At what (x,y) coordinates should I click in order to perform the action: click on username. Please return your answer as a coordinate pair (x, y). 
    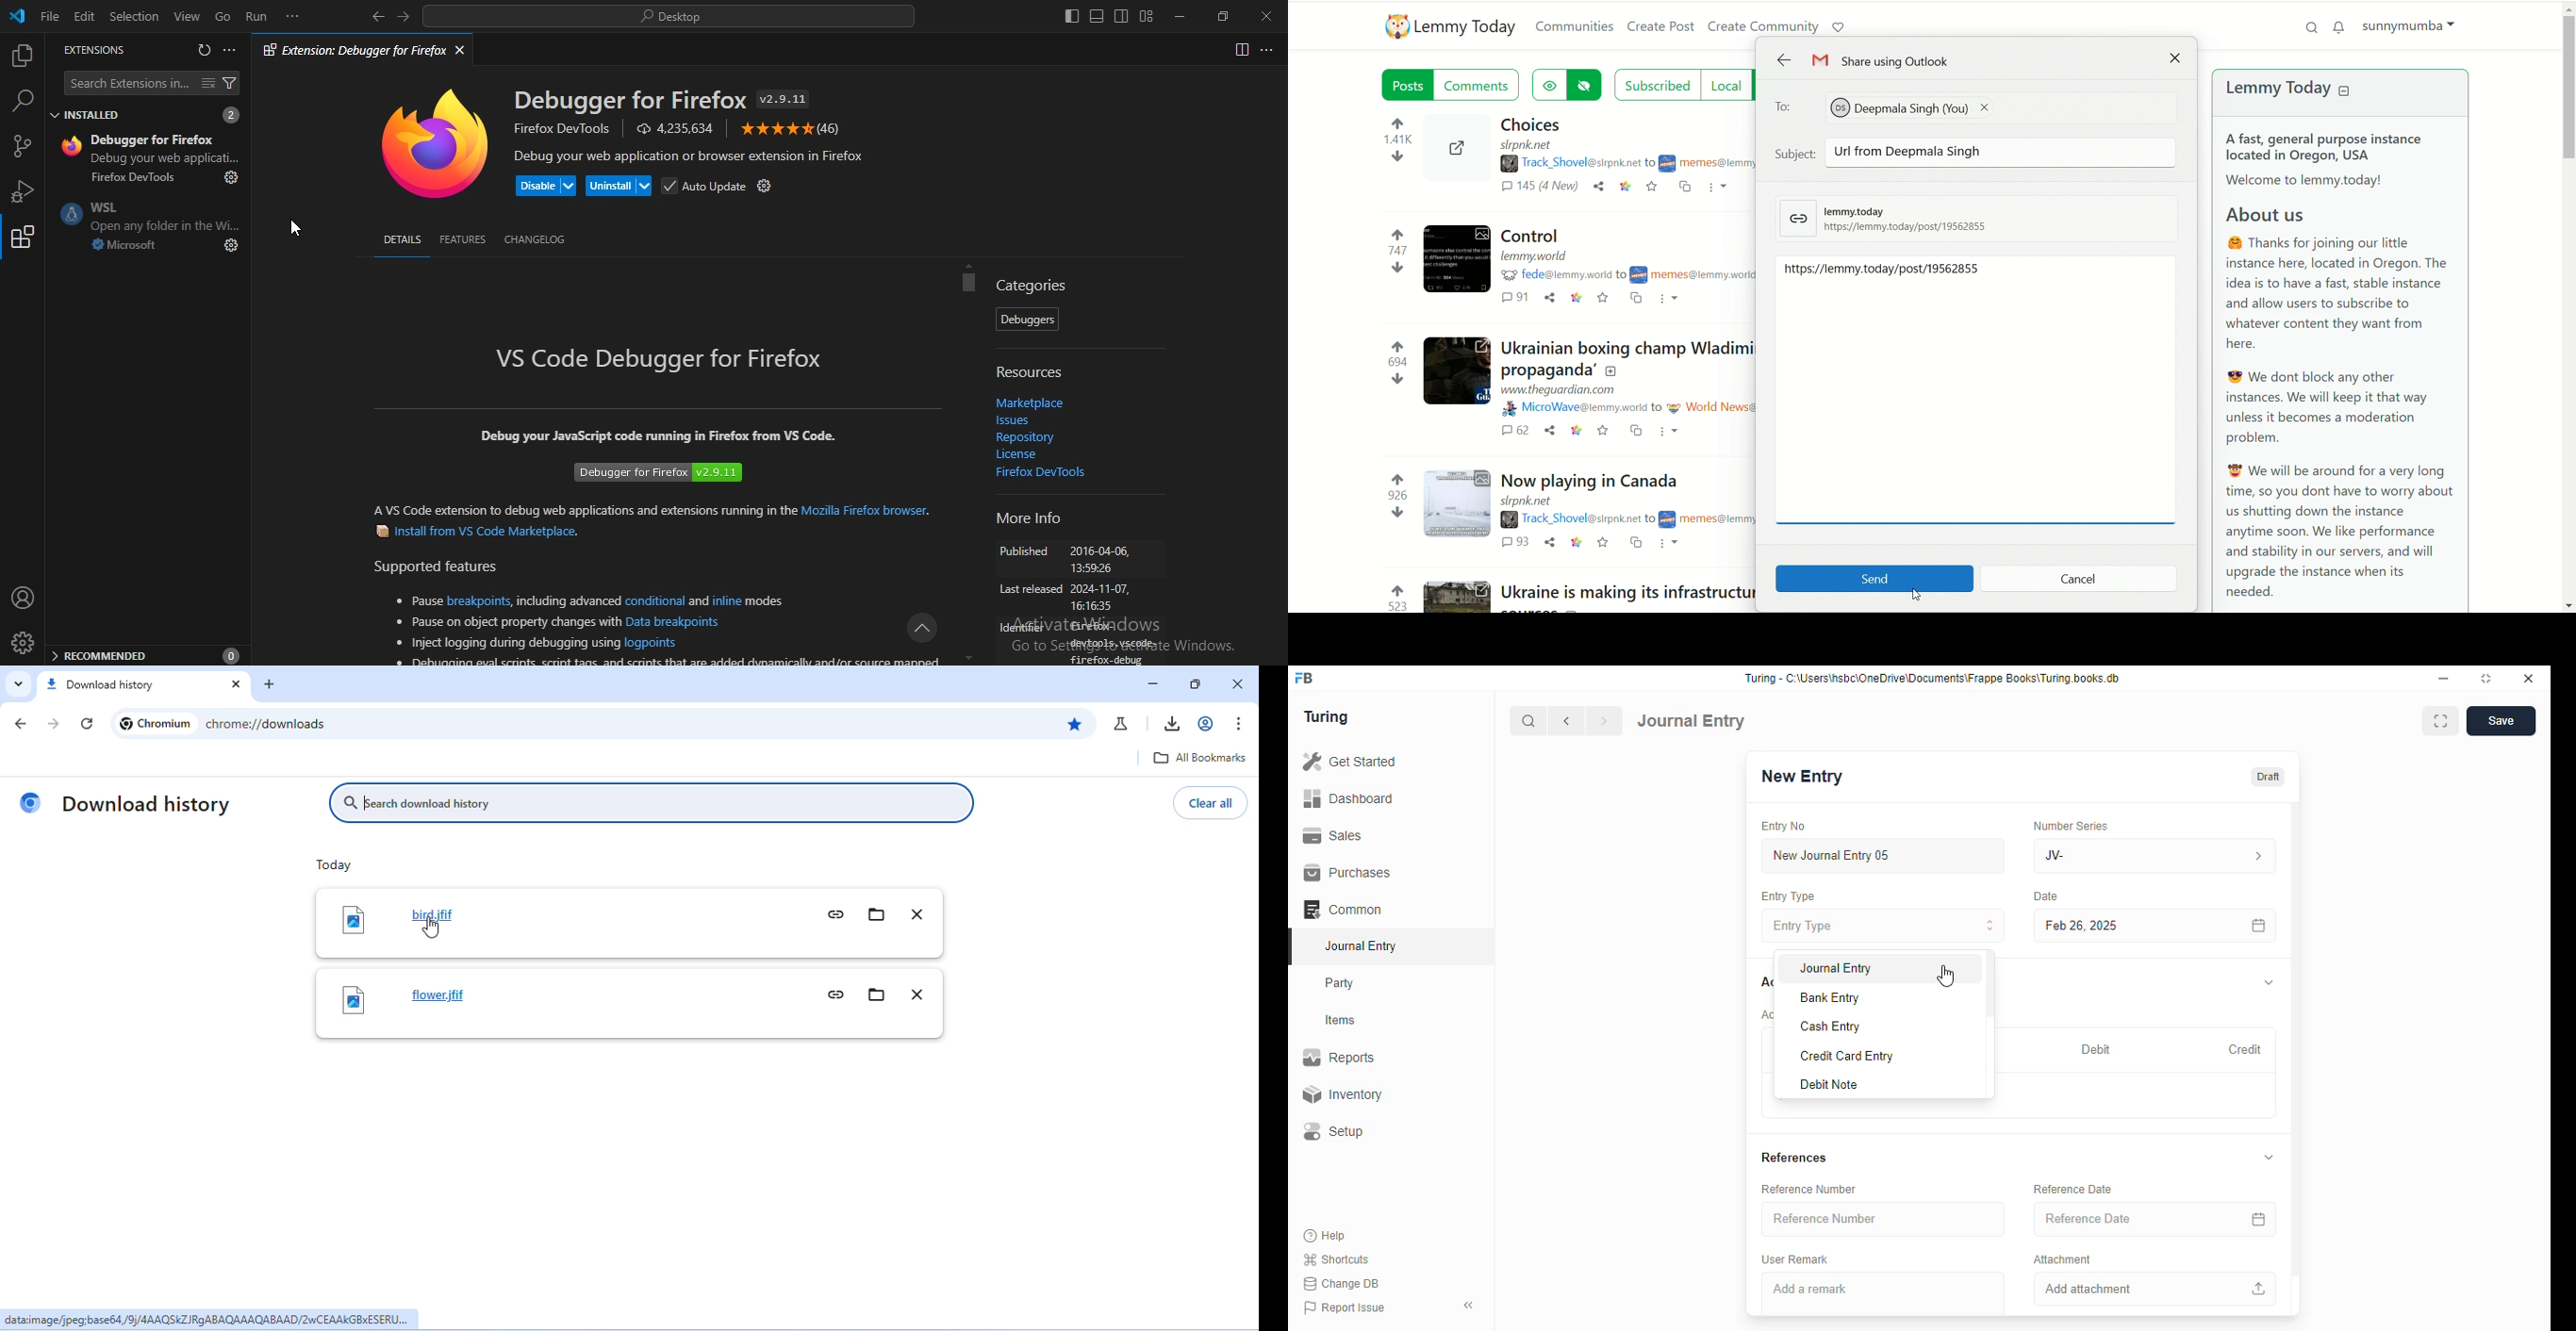
    Looking at the image, I should click on (1565, 164).